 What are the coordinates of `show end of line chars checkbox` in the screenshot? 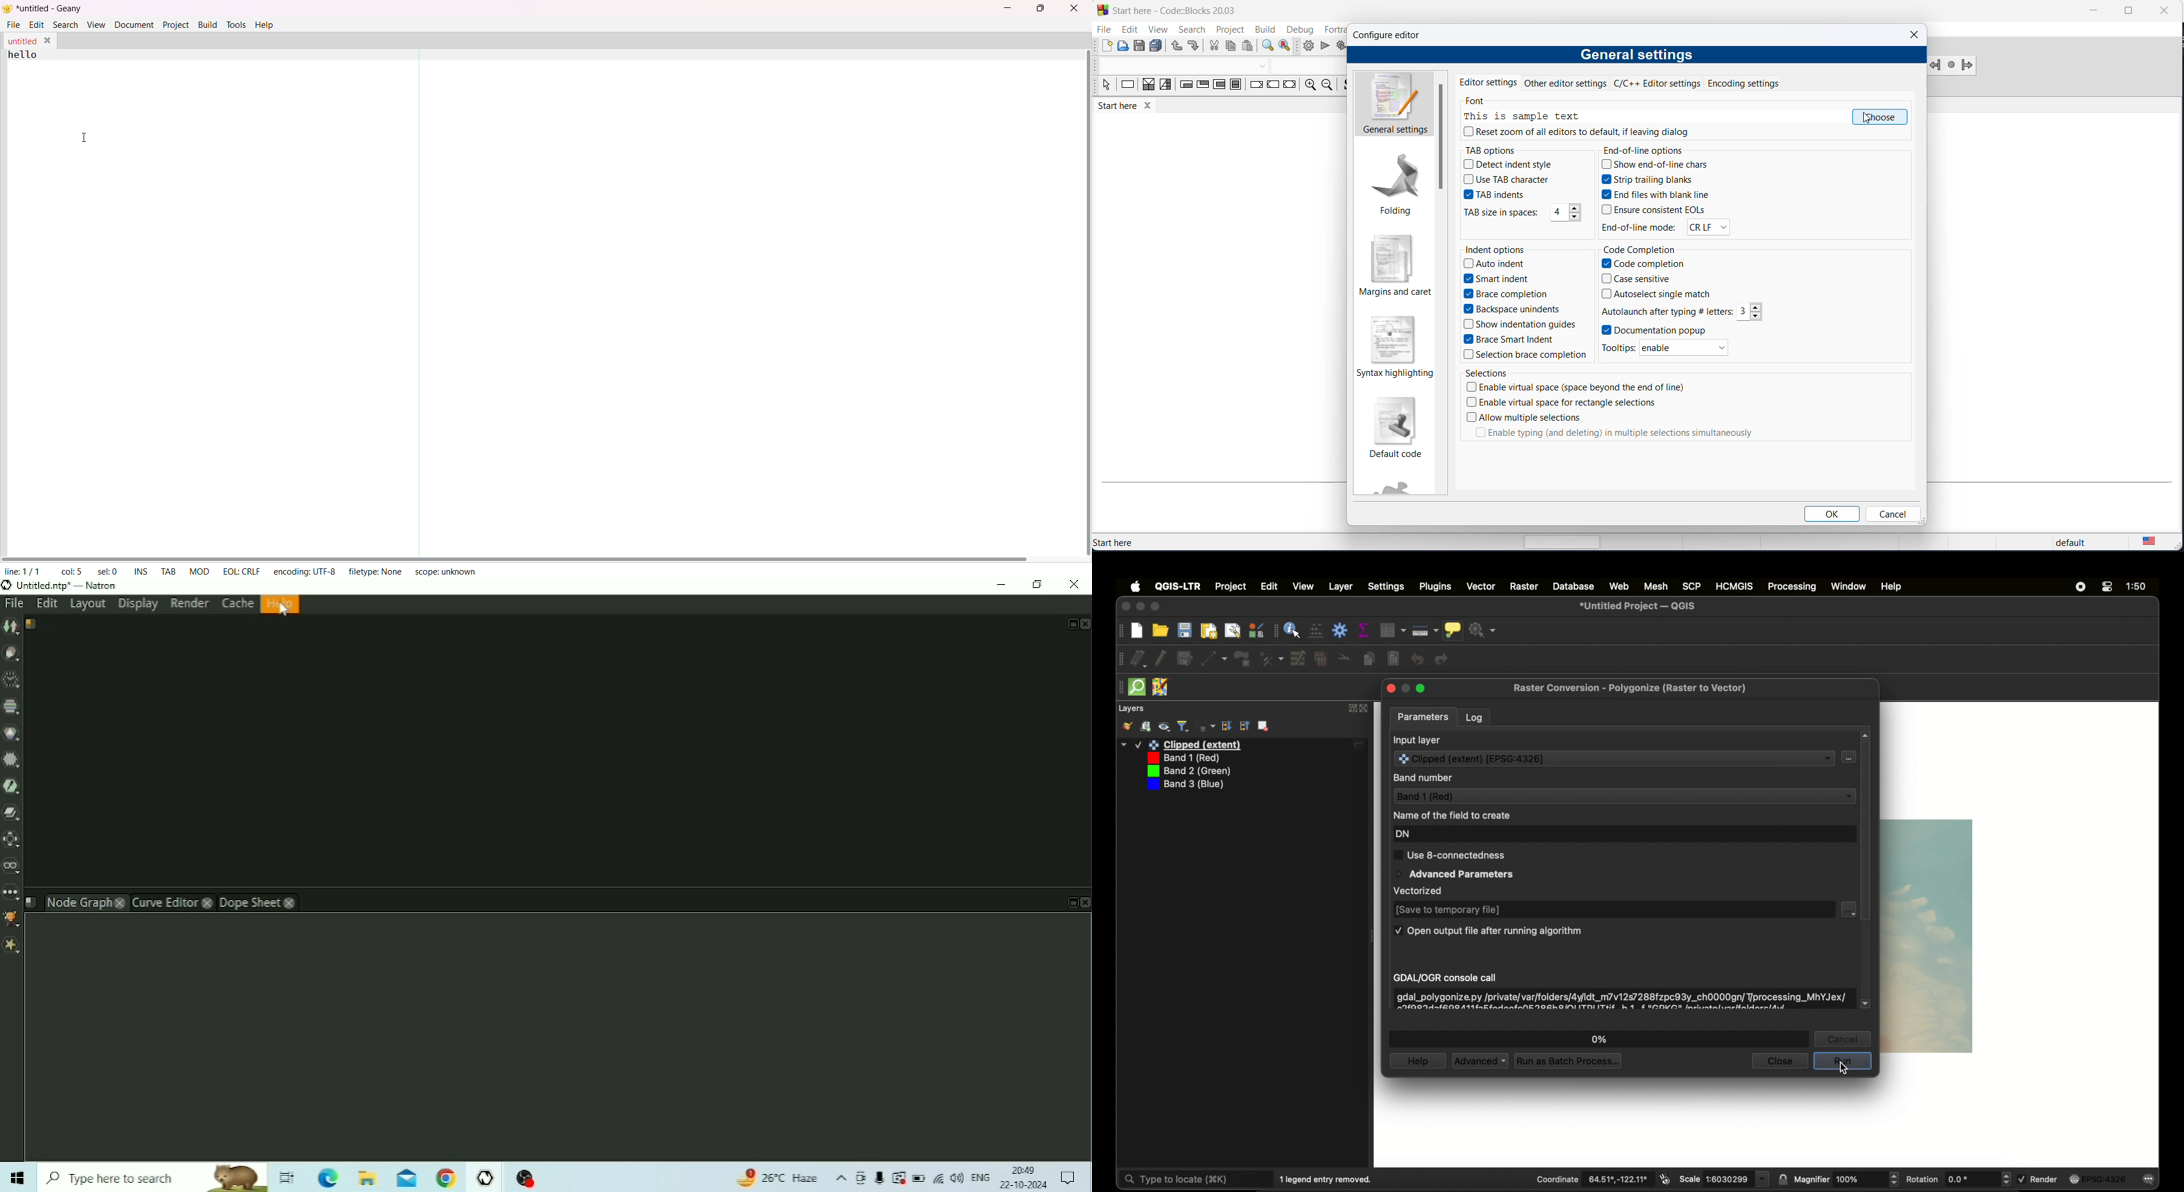 It's located at (1660, 166).